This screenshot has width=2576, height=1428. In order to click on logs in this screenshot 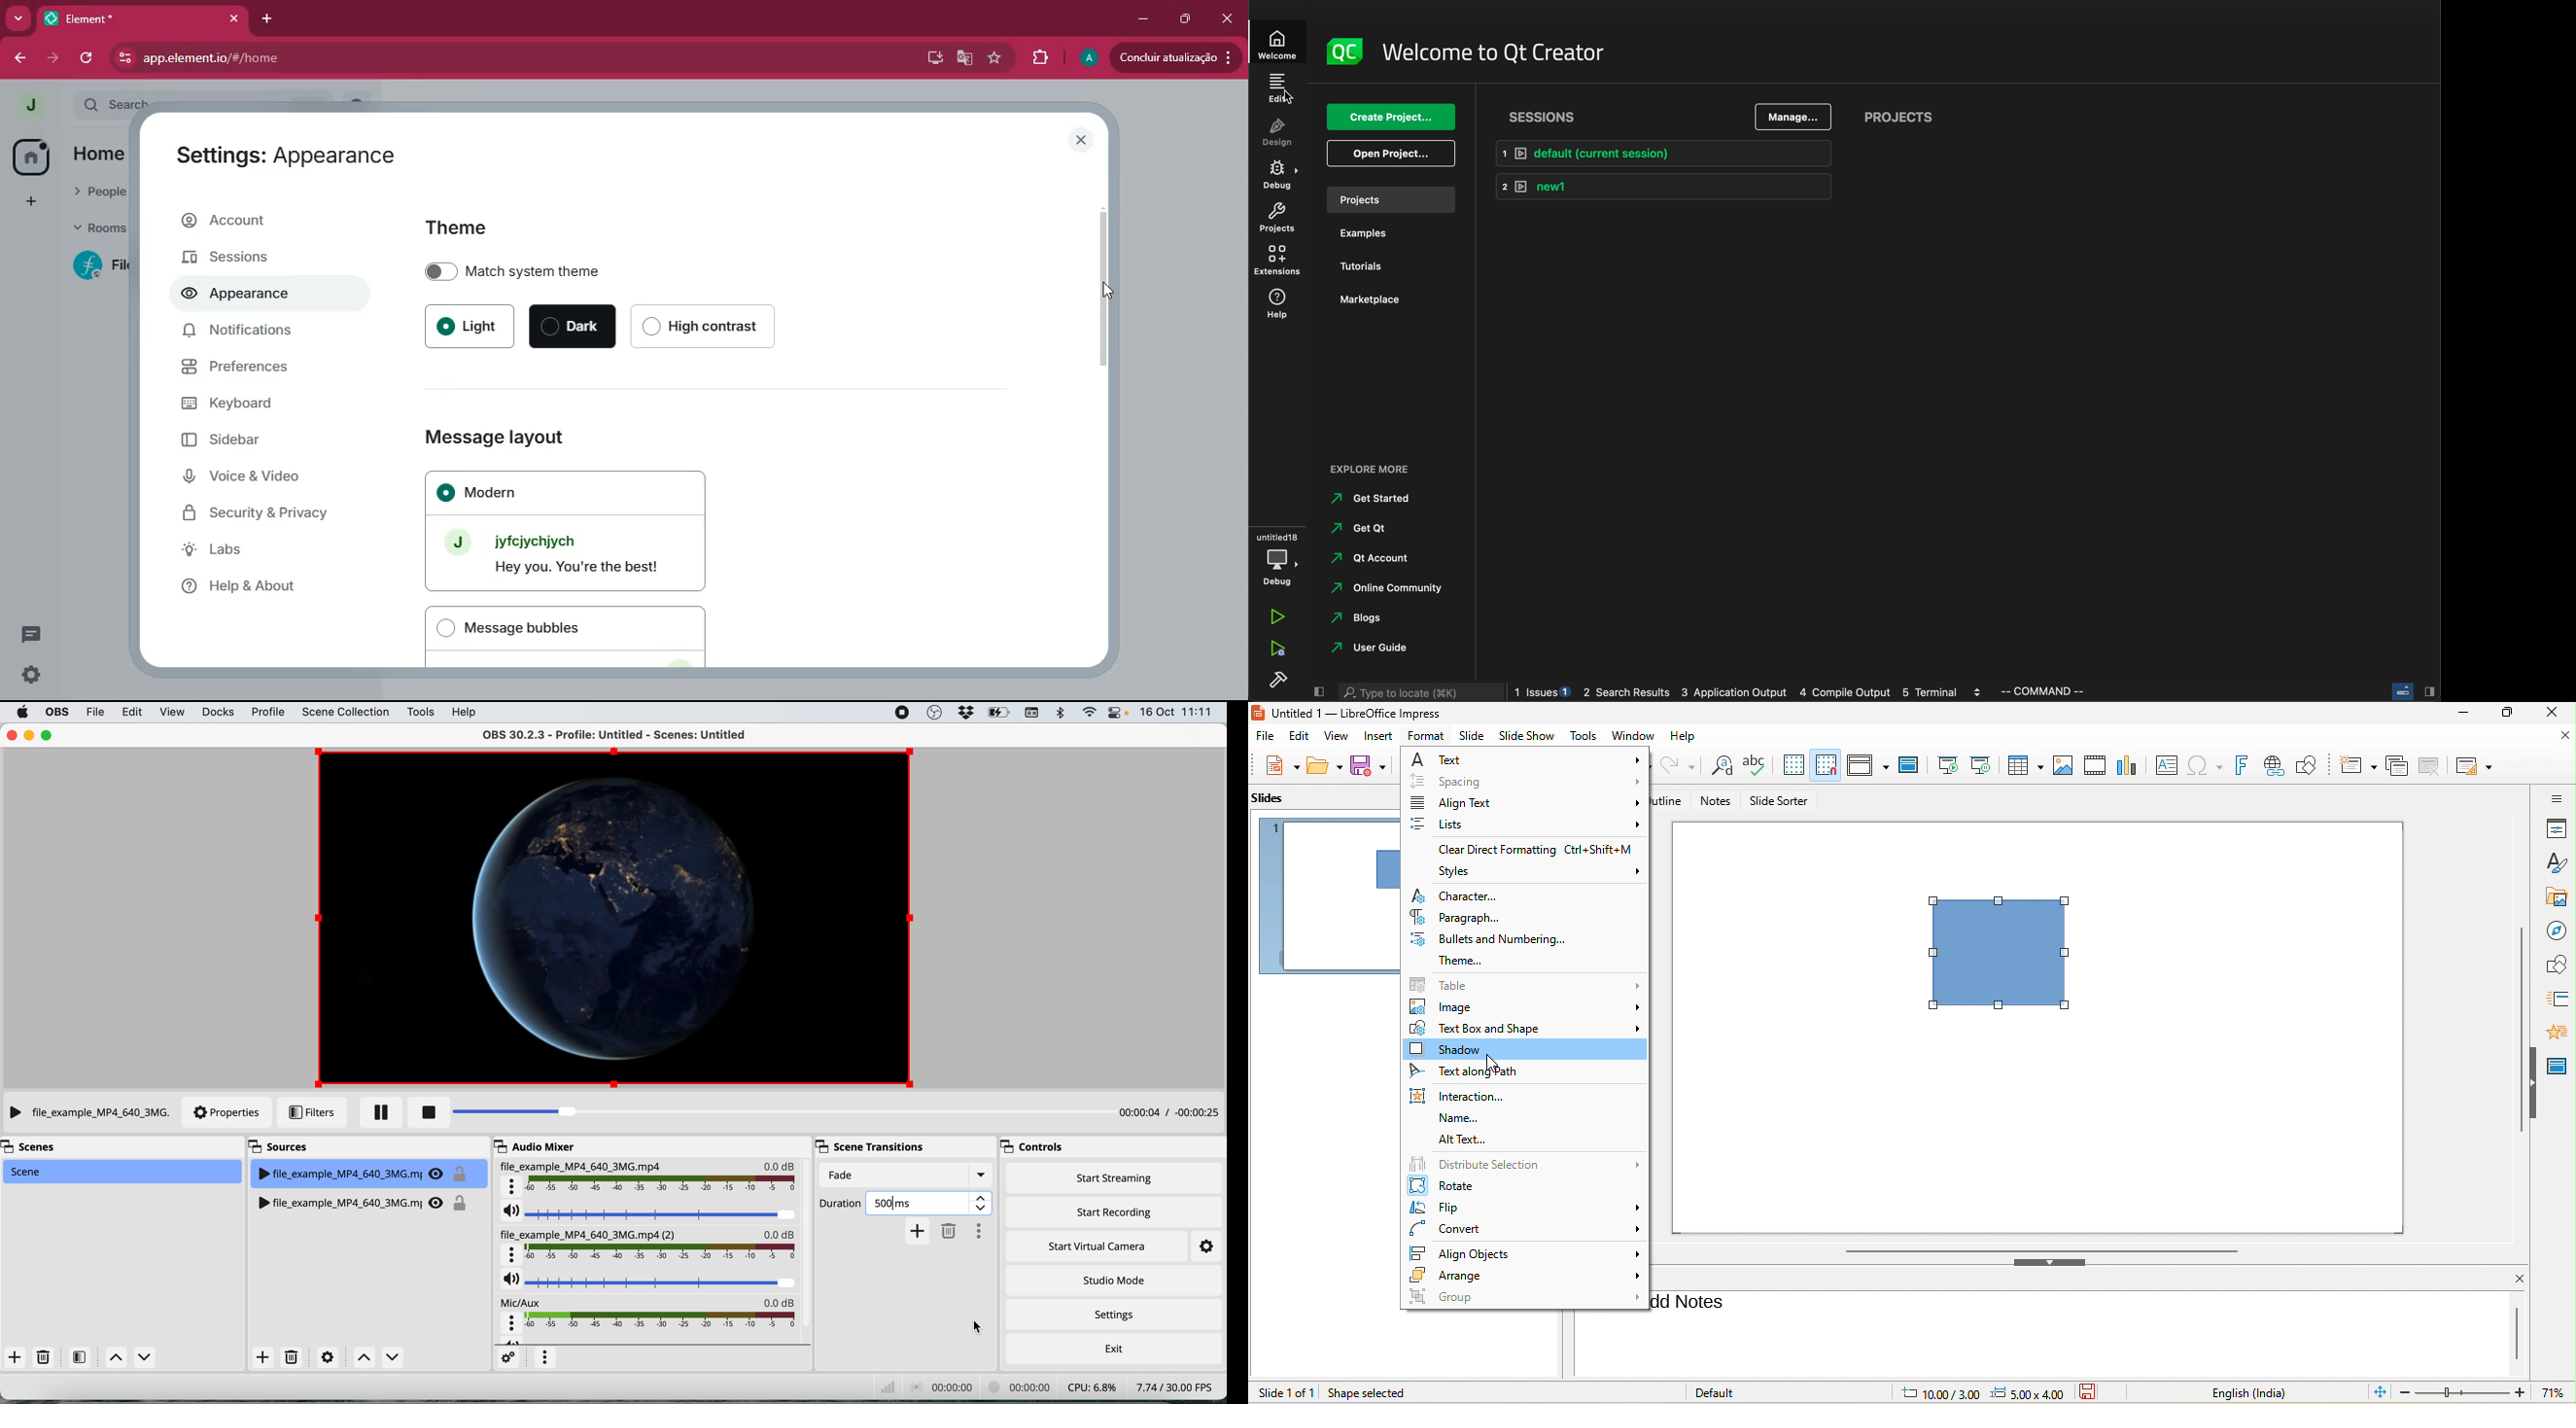, I will do `click(1544, 693)`.